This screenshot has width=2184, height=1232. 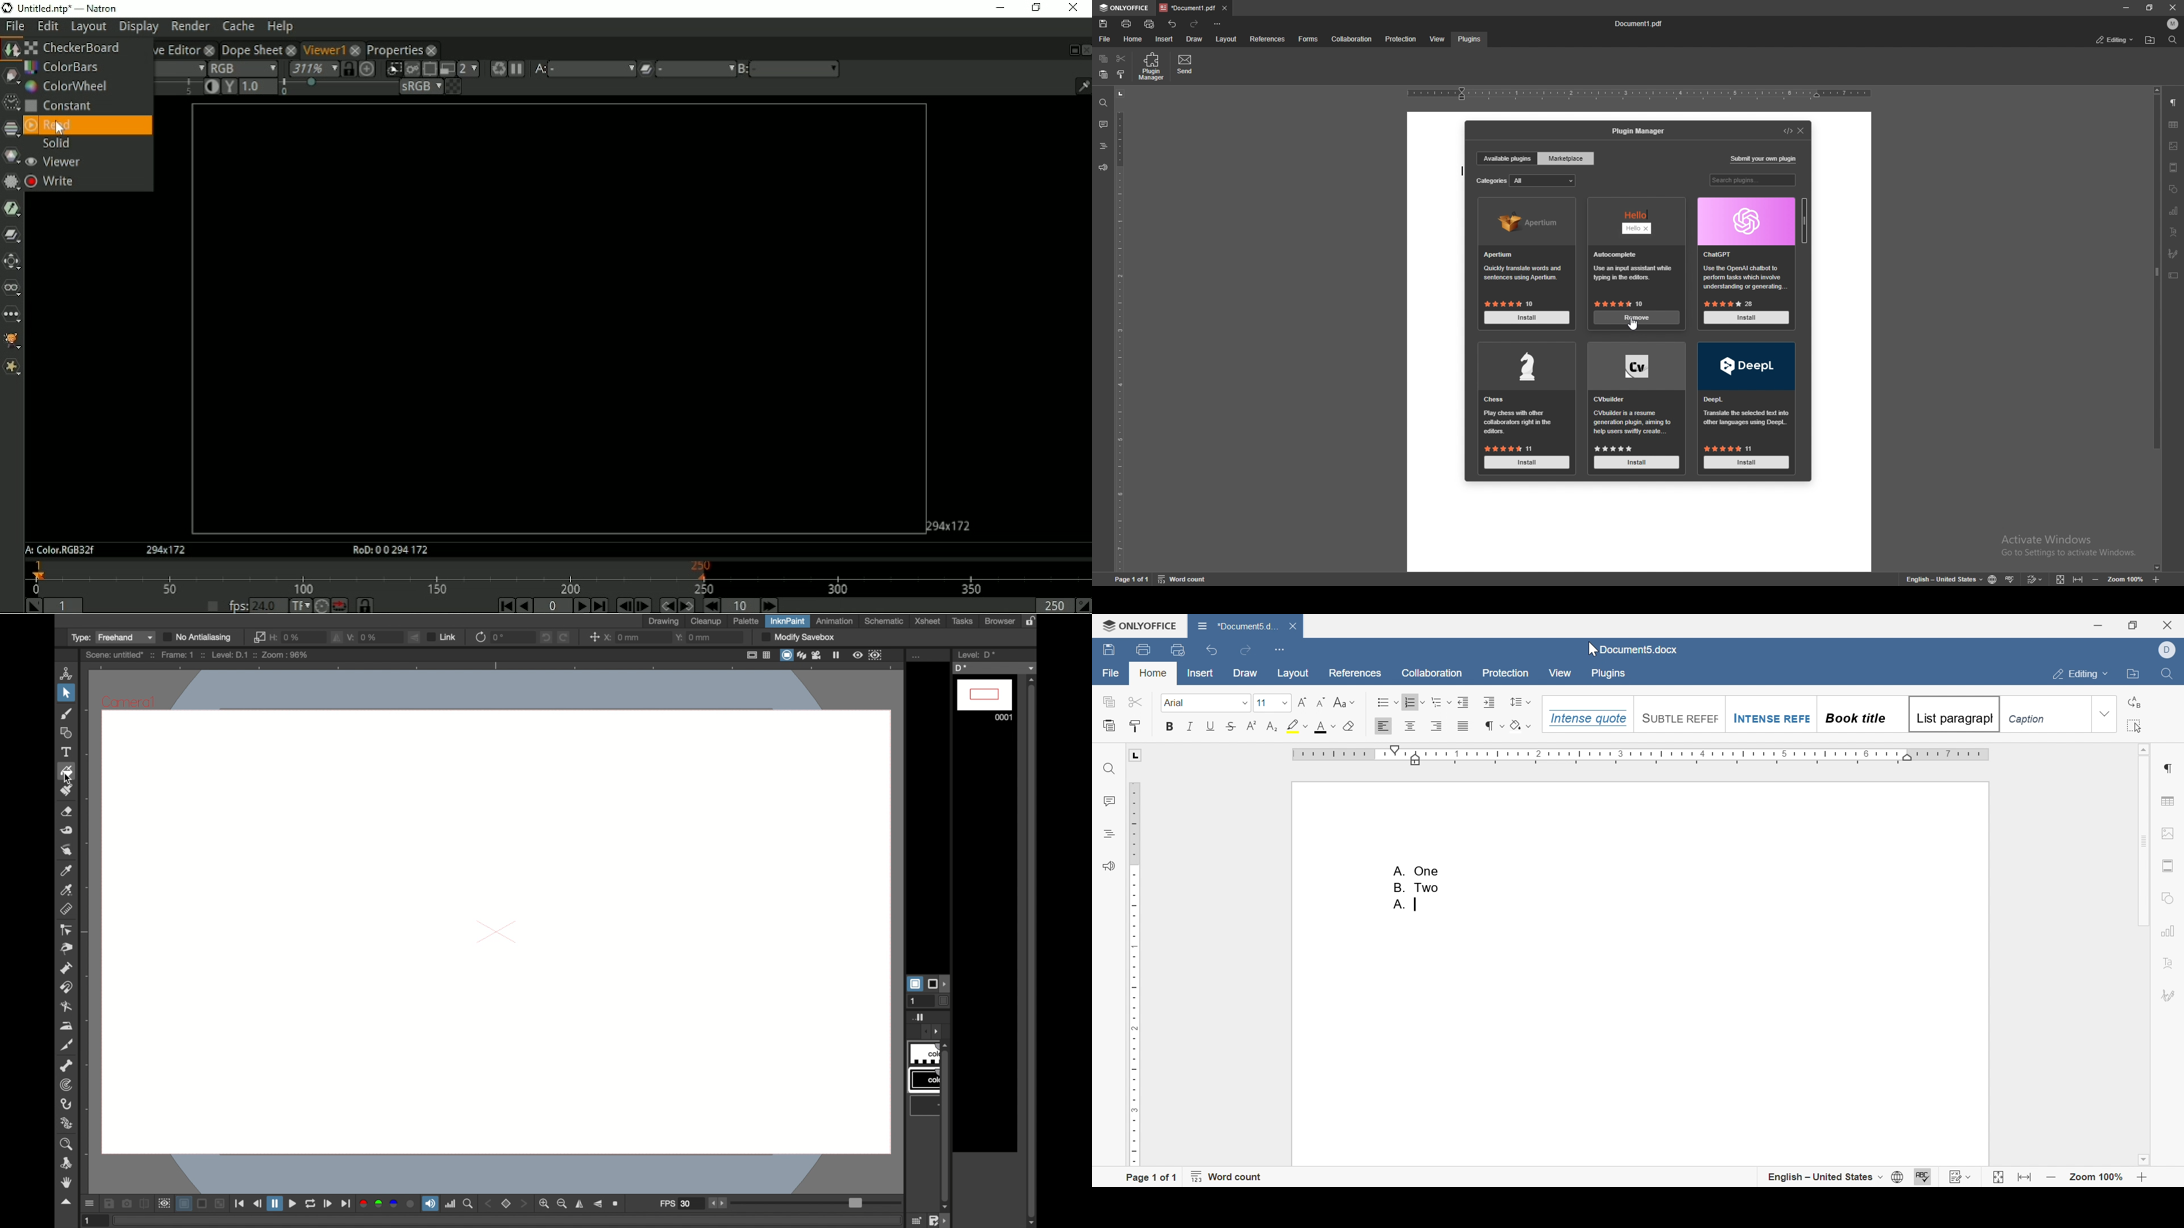 What do you see at coordinates (1177, 650) in the screenshot?
I see `quick print` at bounding box center [1177, 650].